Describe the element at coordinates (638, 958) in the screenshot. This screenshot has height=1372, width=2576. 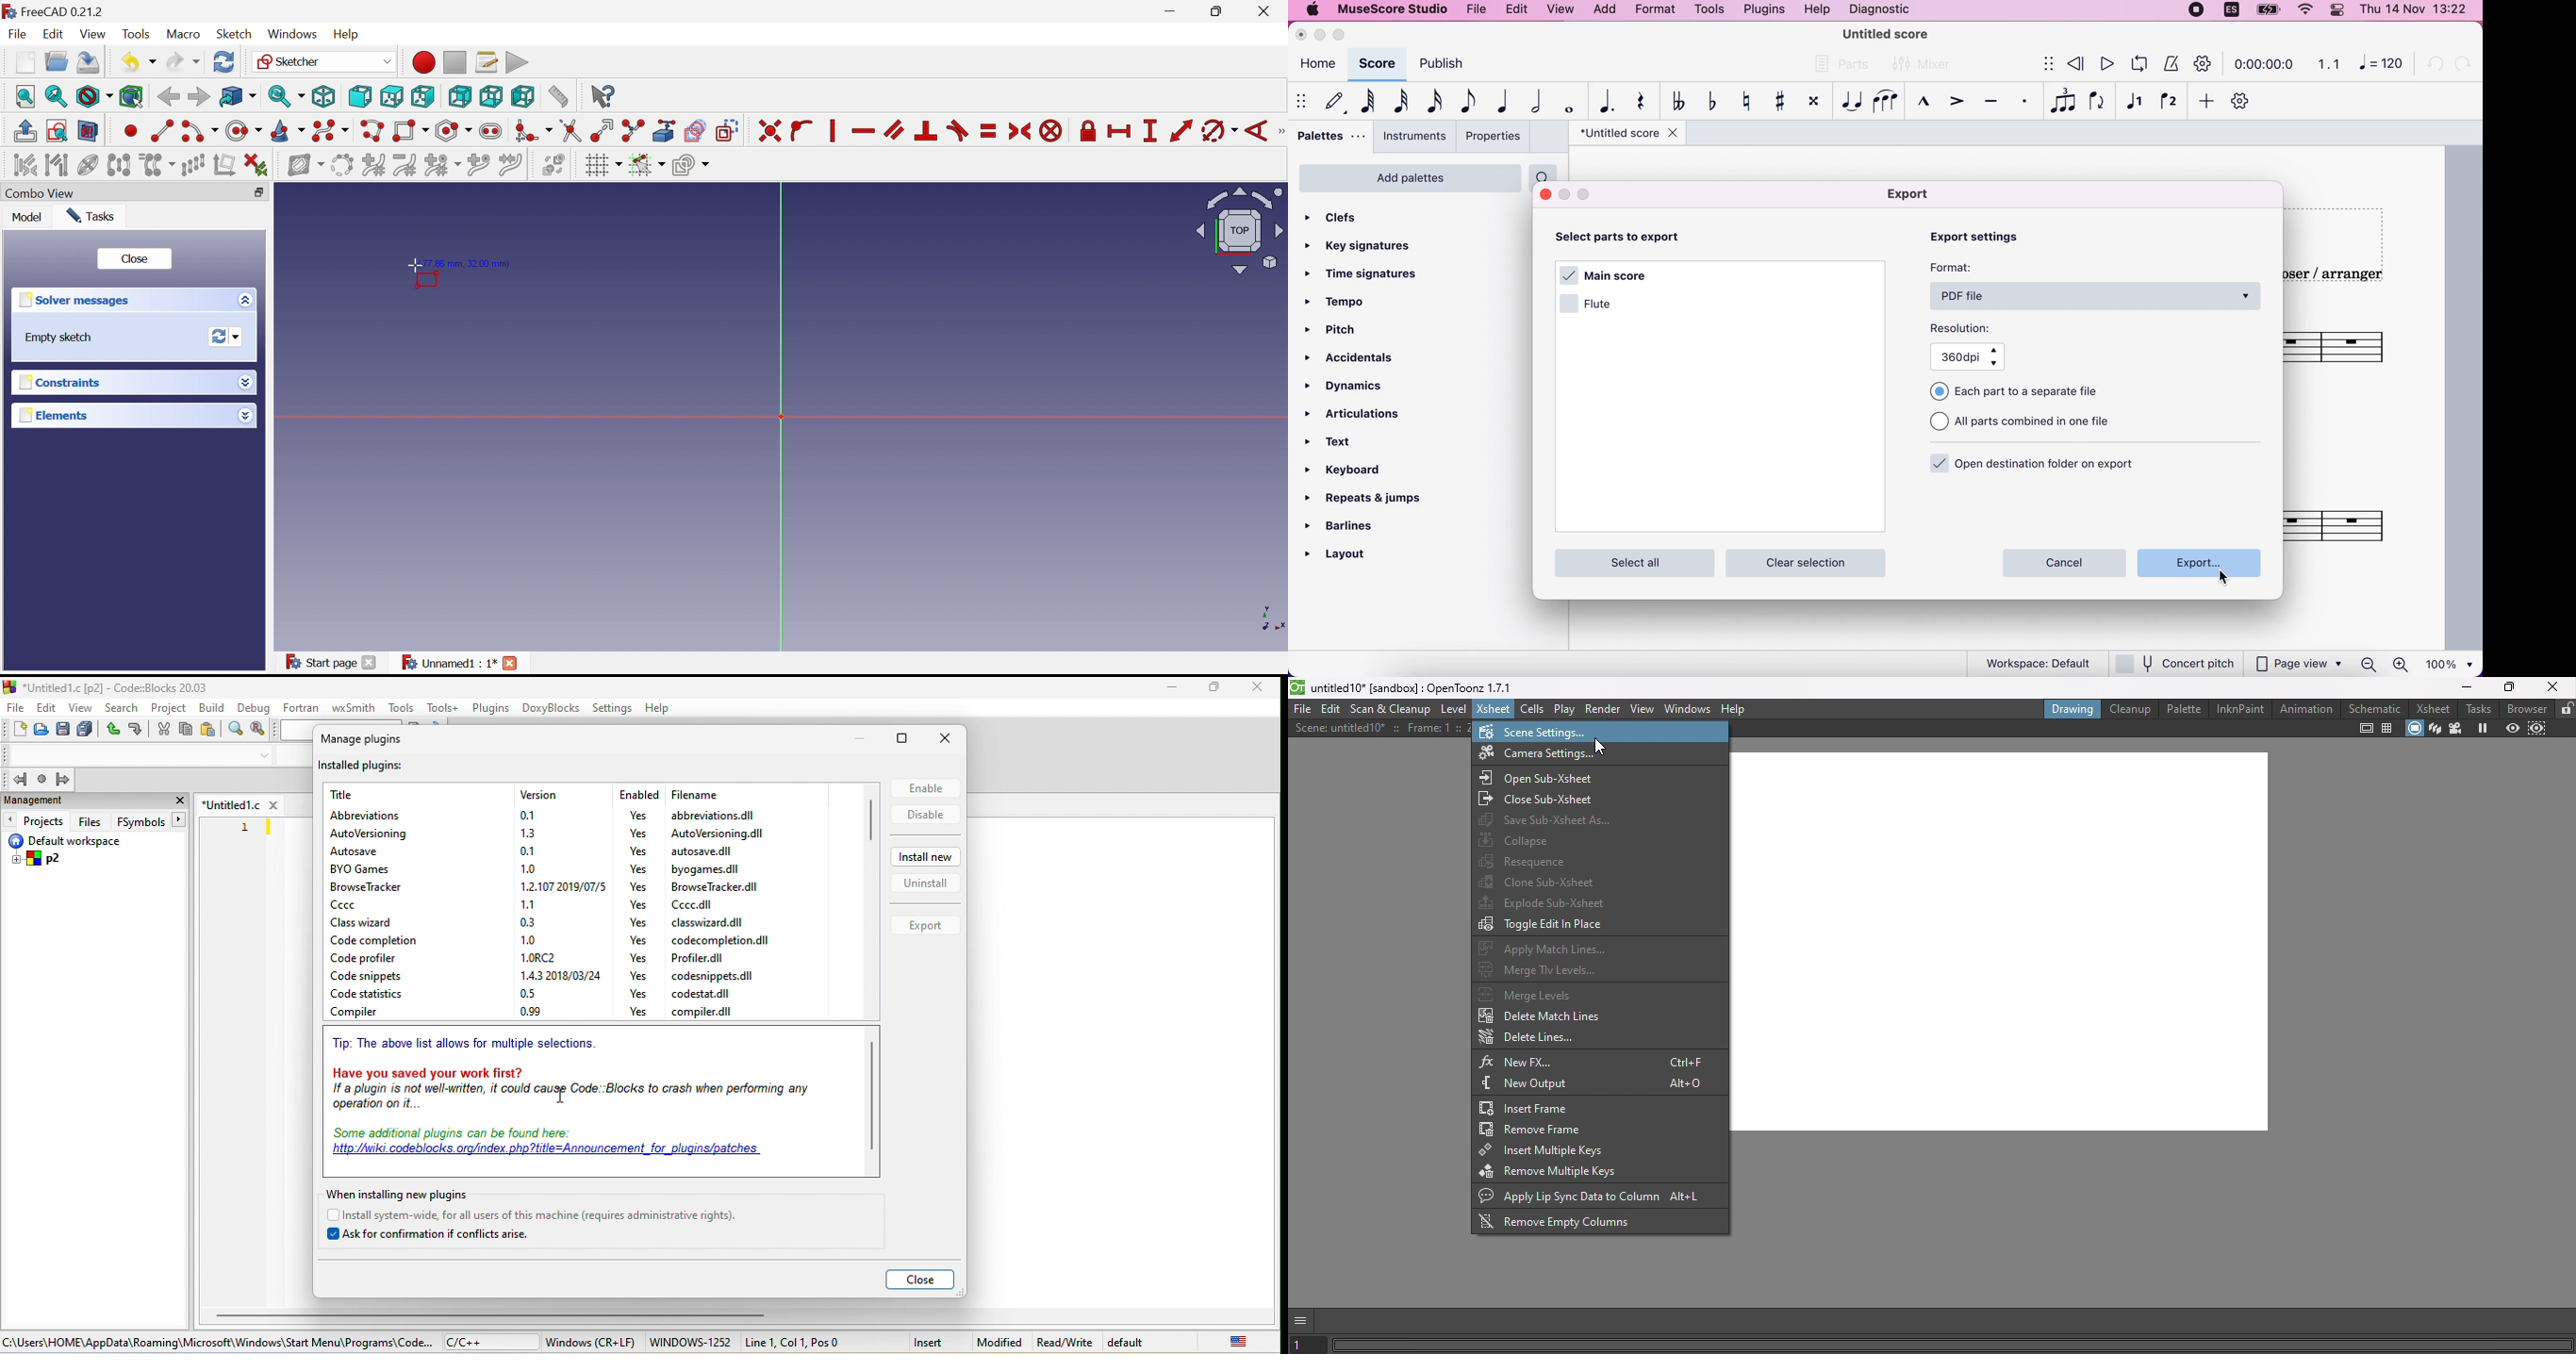
I see `yes` at that location.